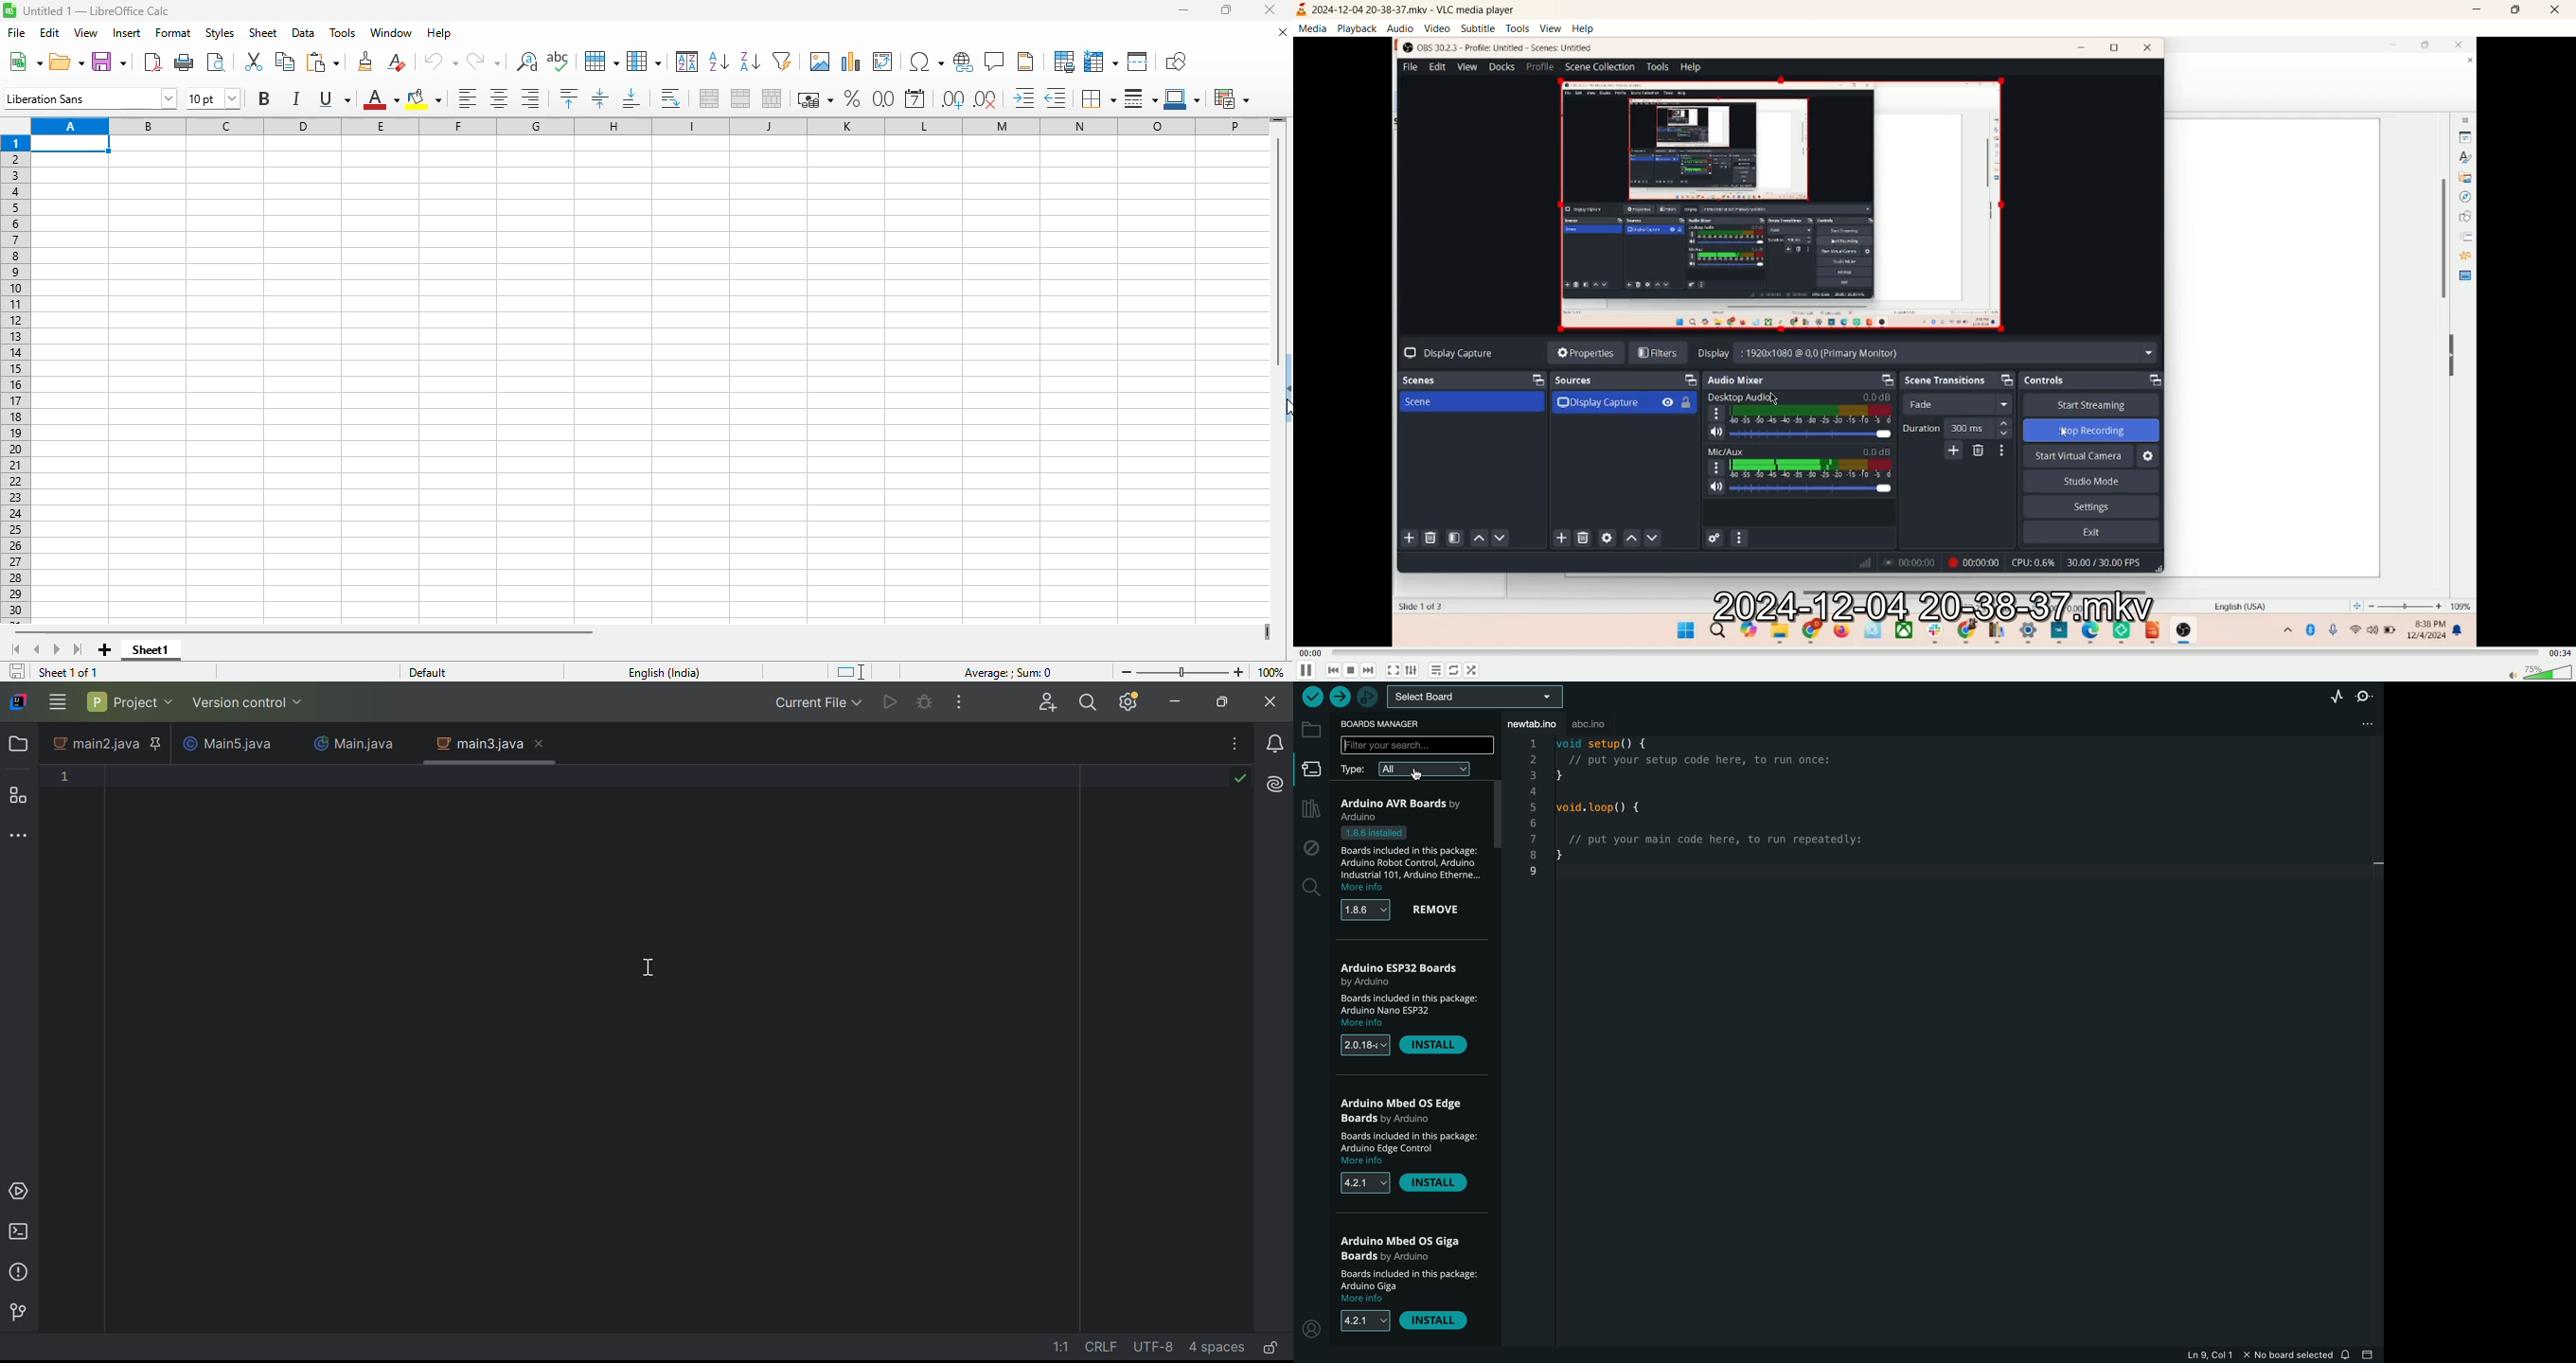 The height and width of the screenshot is (1372, 2576). Describe the element at coordinates (21, 835) in the screenshot. I see `More tool windows` at that location.